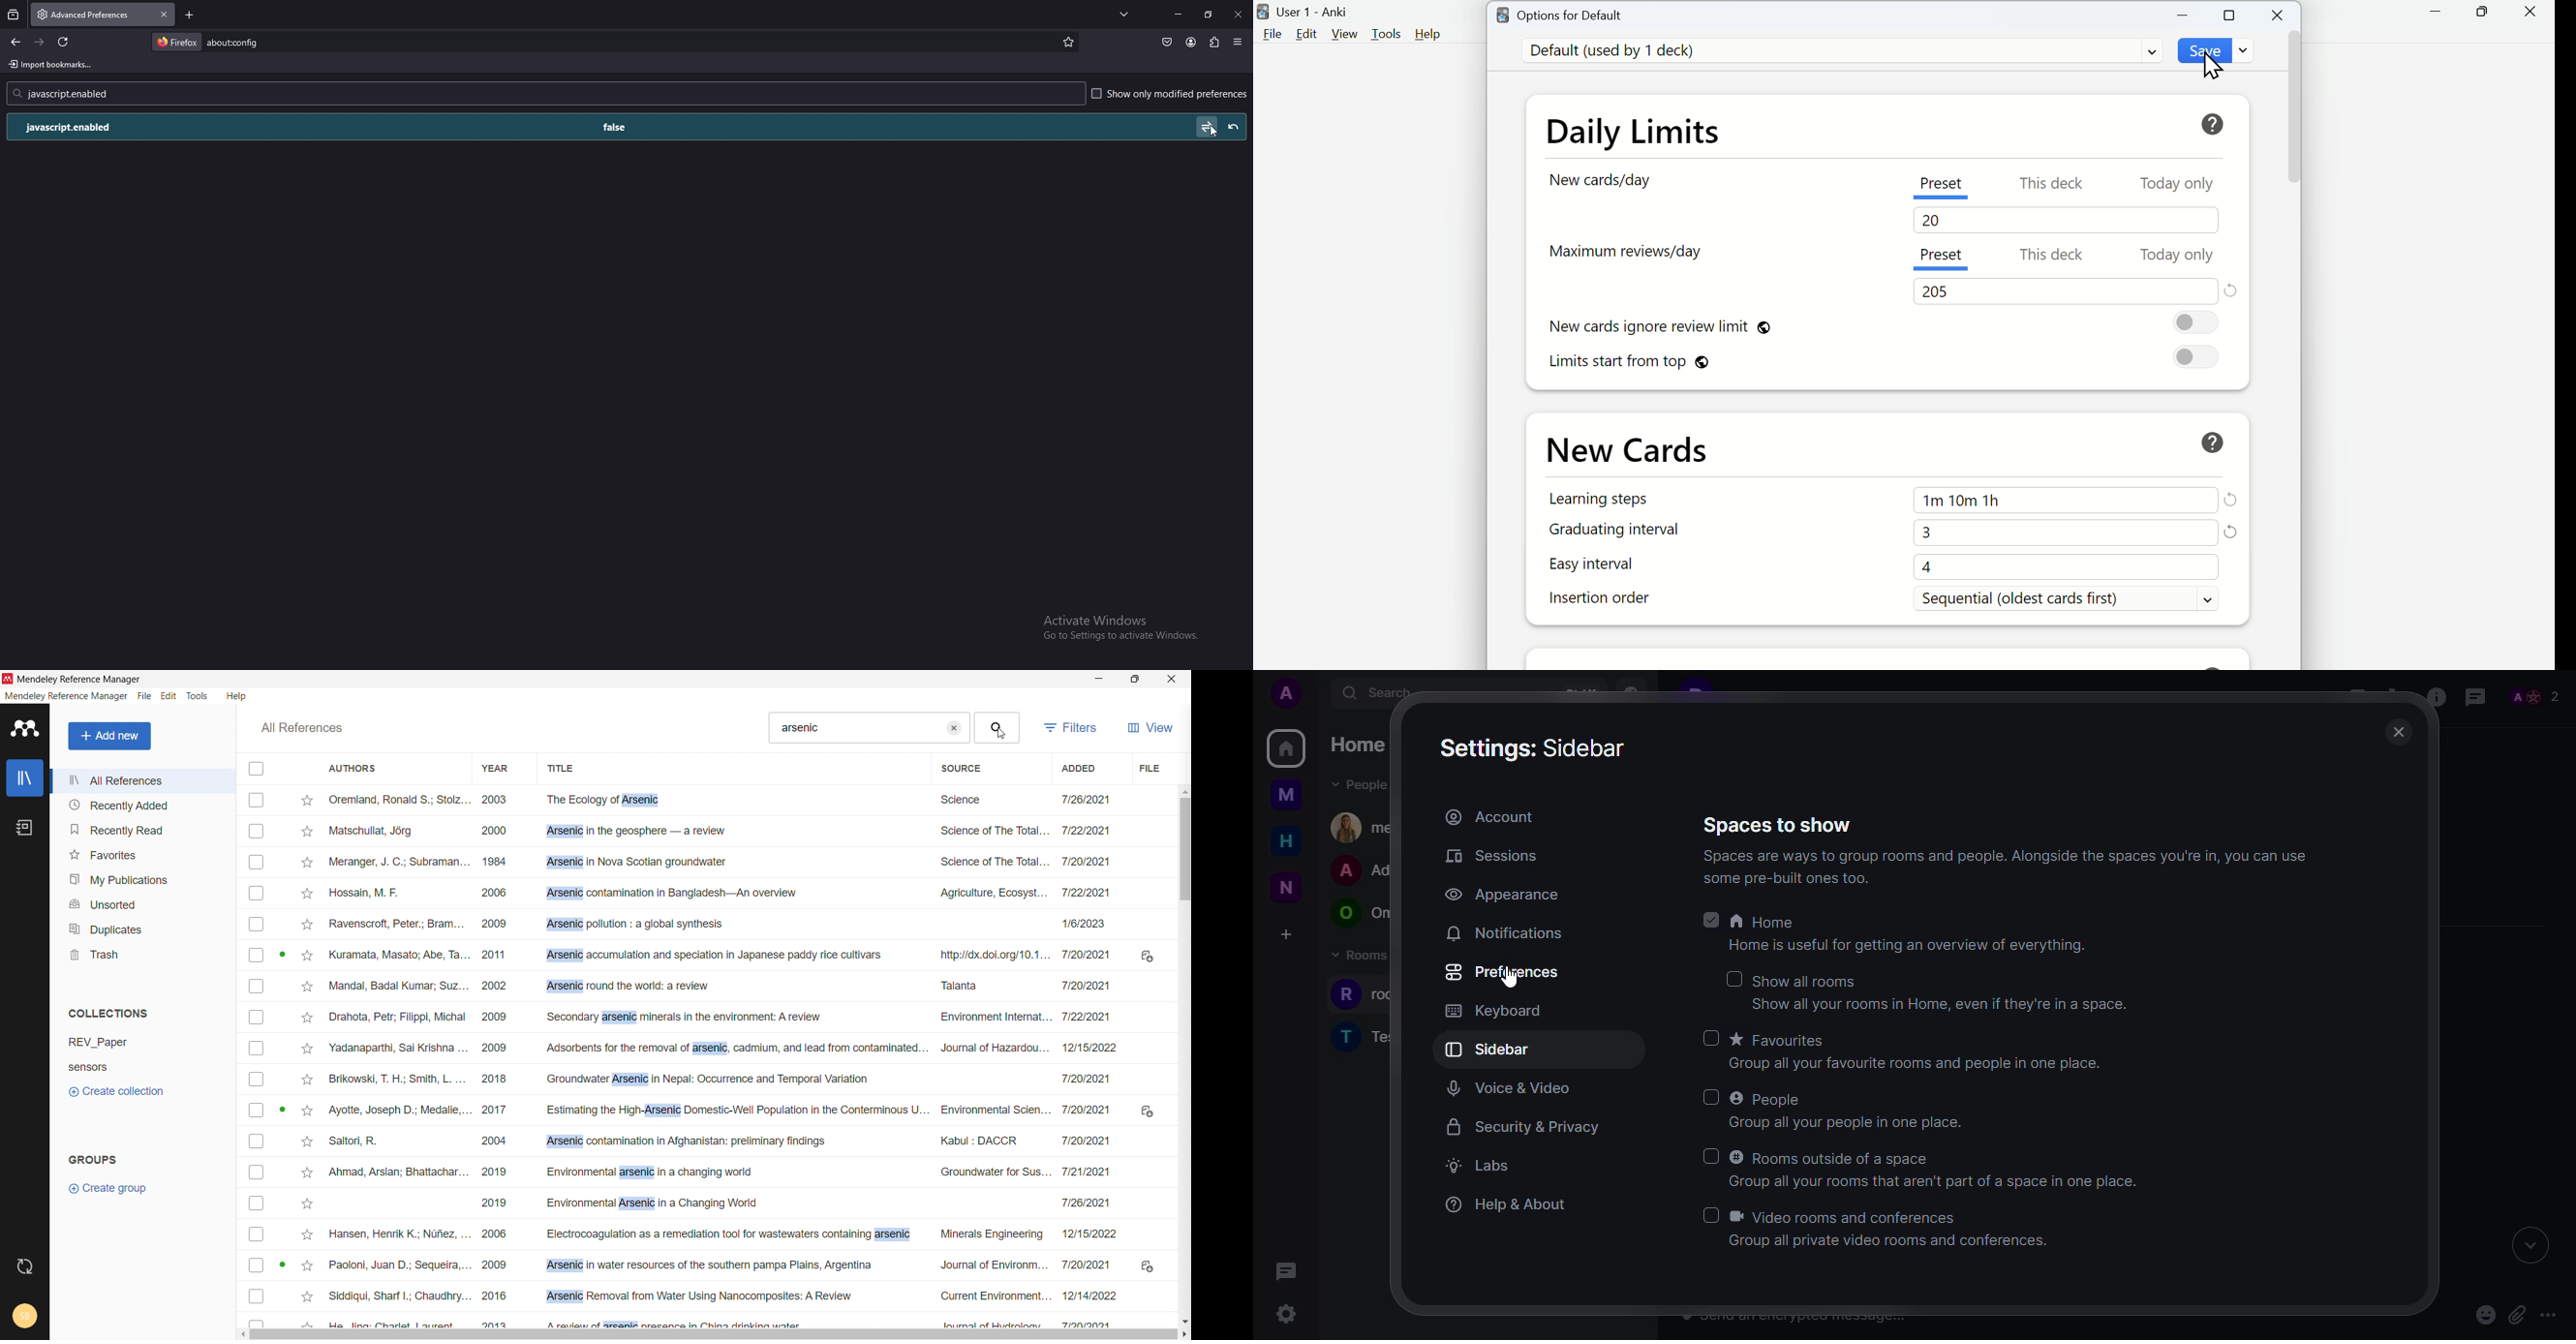  I want to click on create group, so click(143, 1187).